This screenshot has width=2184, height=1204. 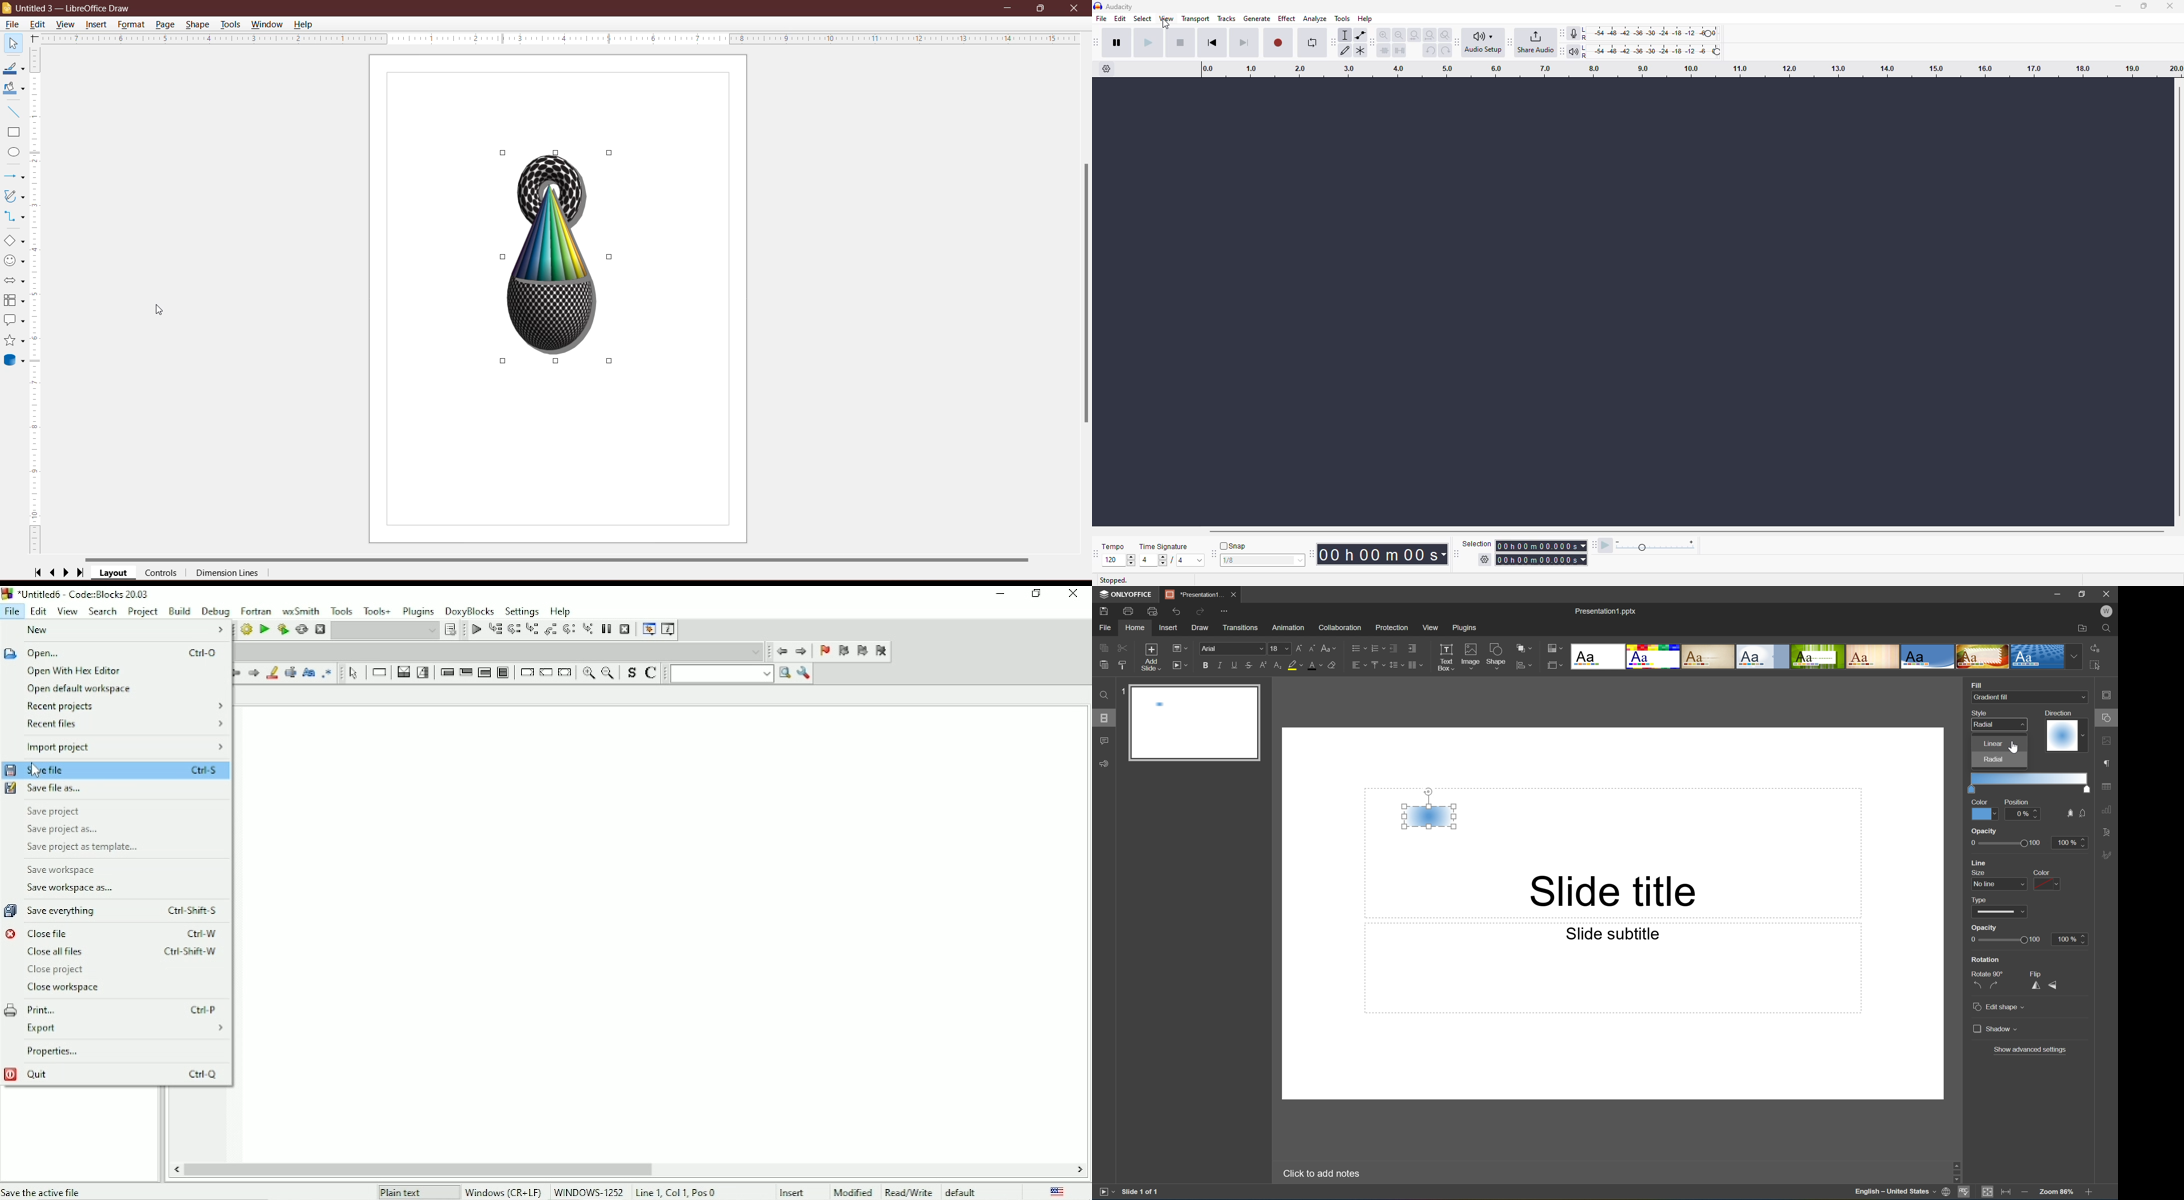 I want to click on Text Art settings, so click(x=2107, y=831).